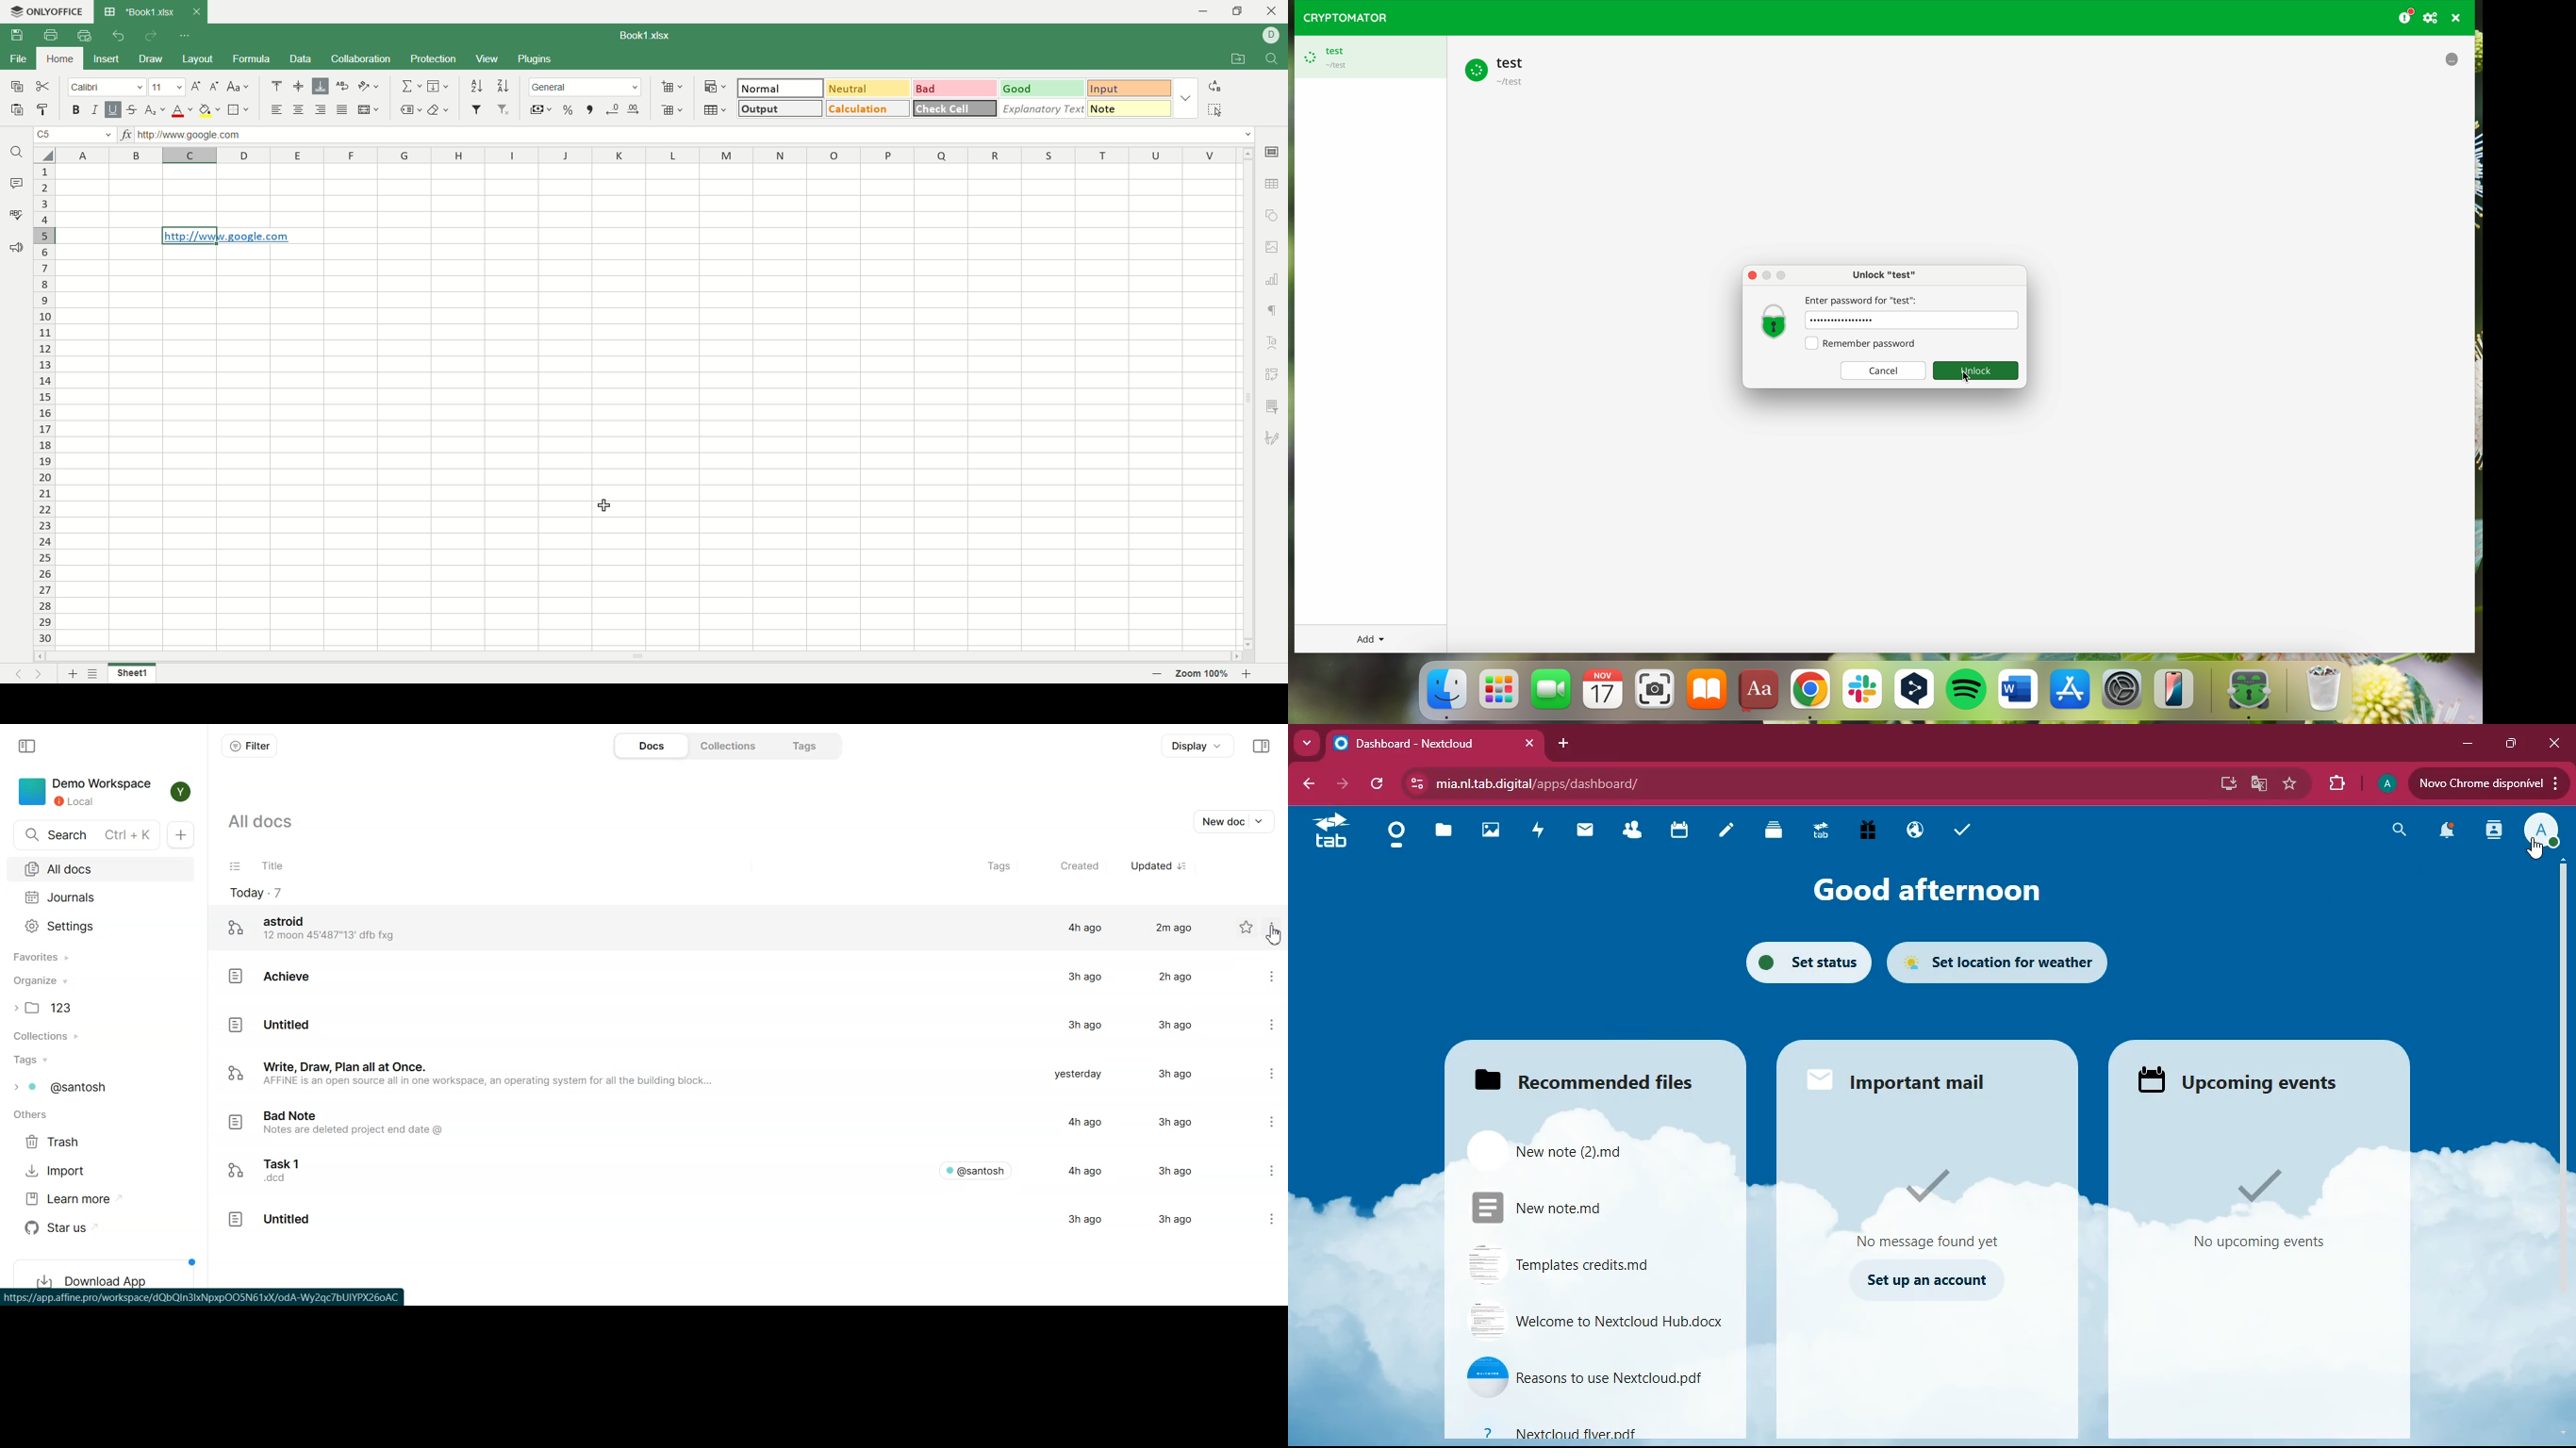 This screenshot has height=1456, width=2576. What do you see at coordinates (2290, 784) in the screenshot?
I see `favourite` at bounding box center [2290, 784].